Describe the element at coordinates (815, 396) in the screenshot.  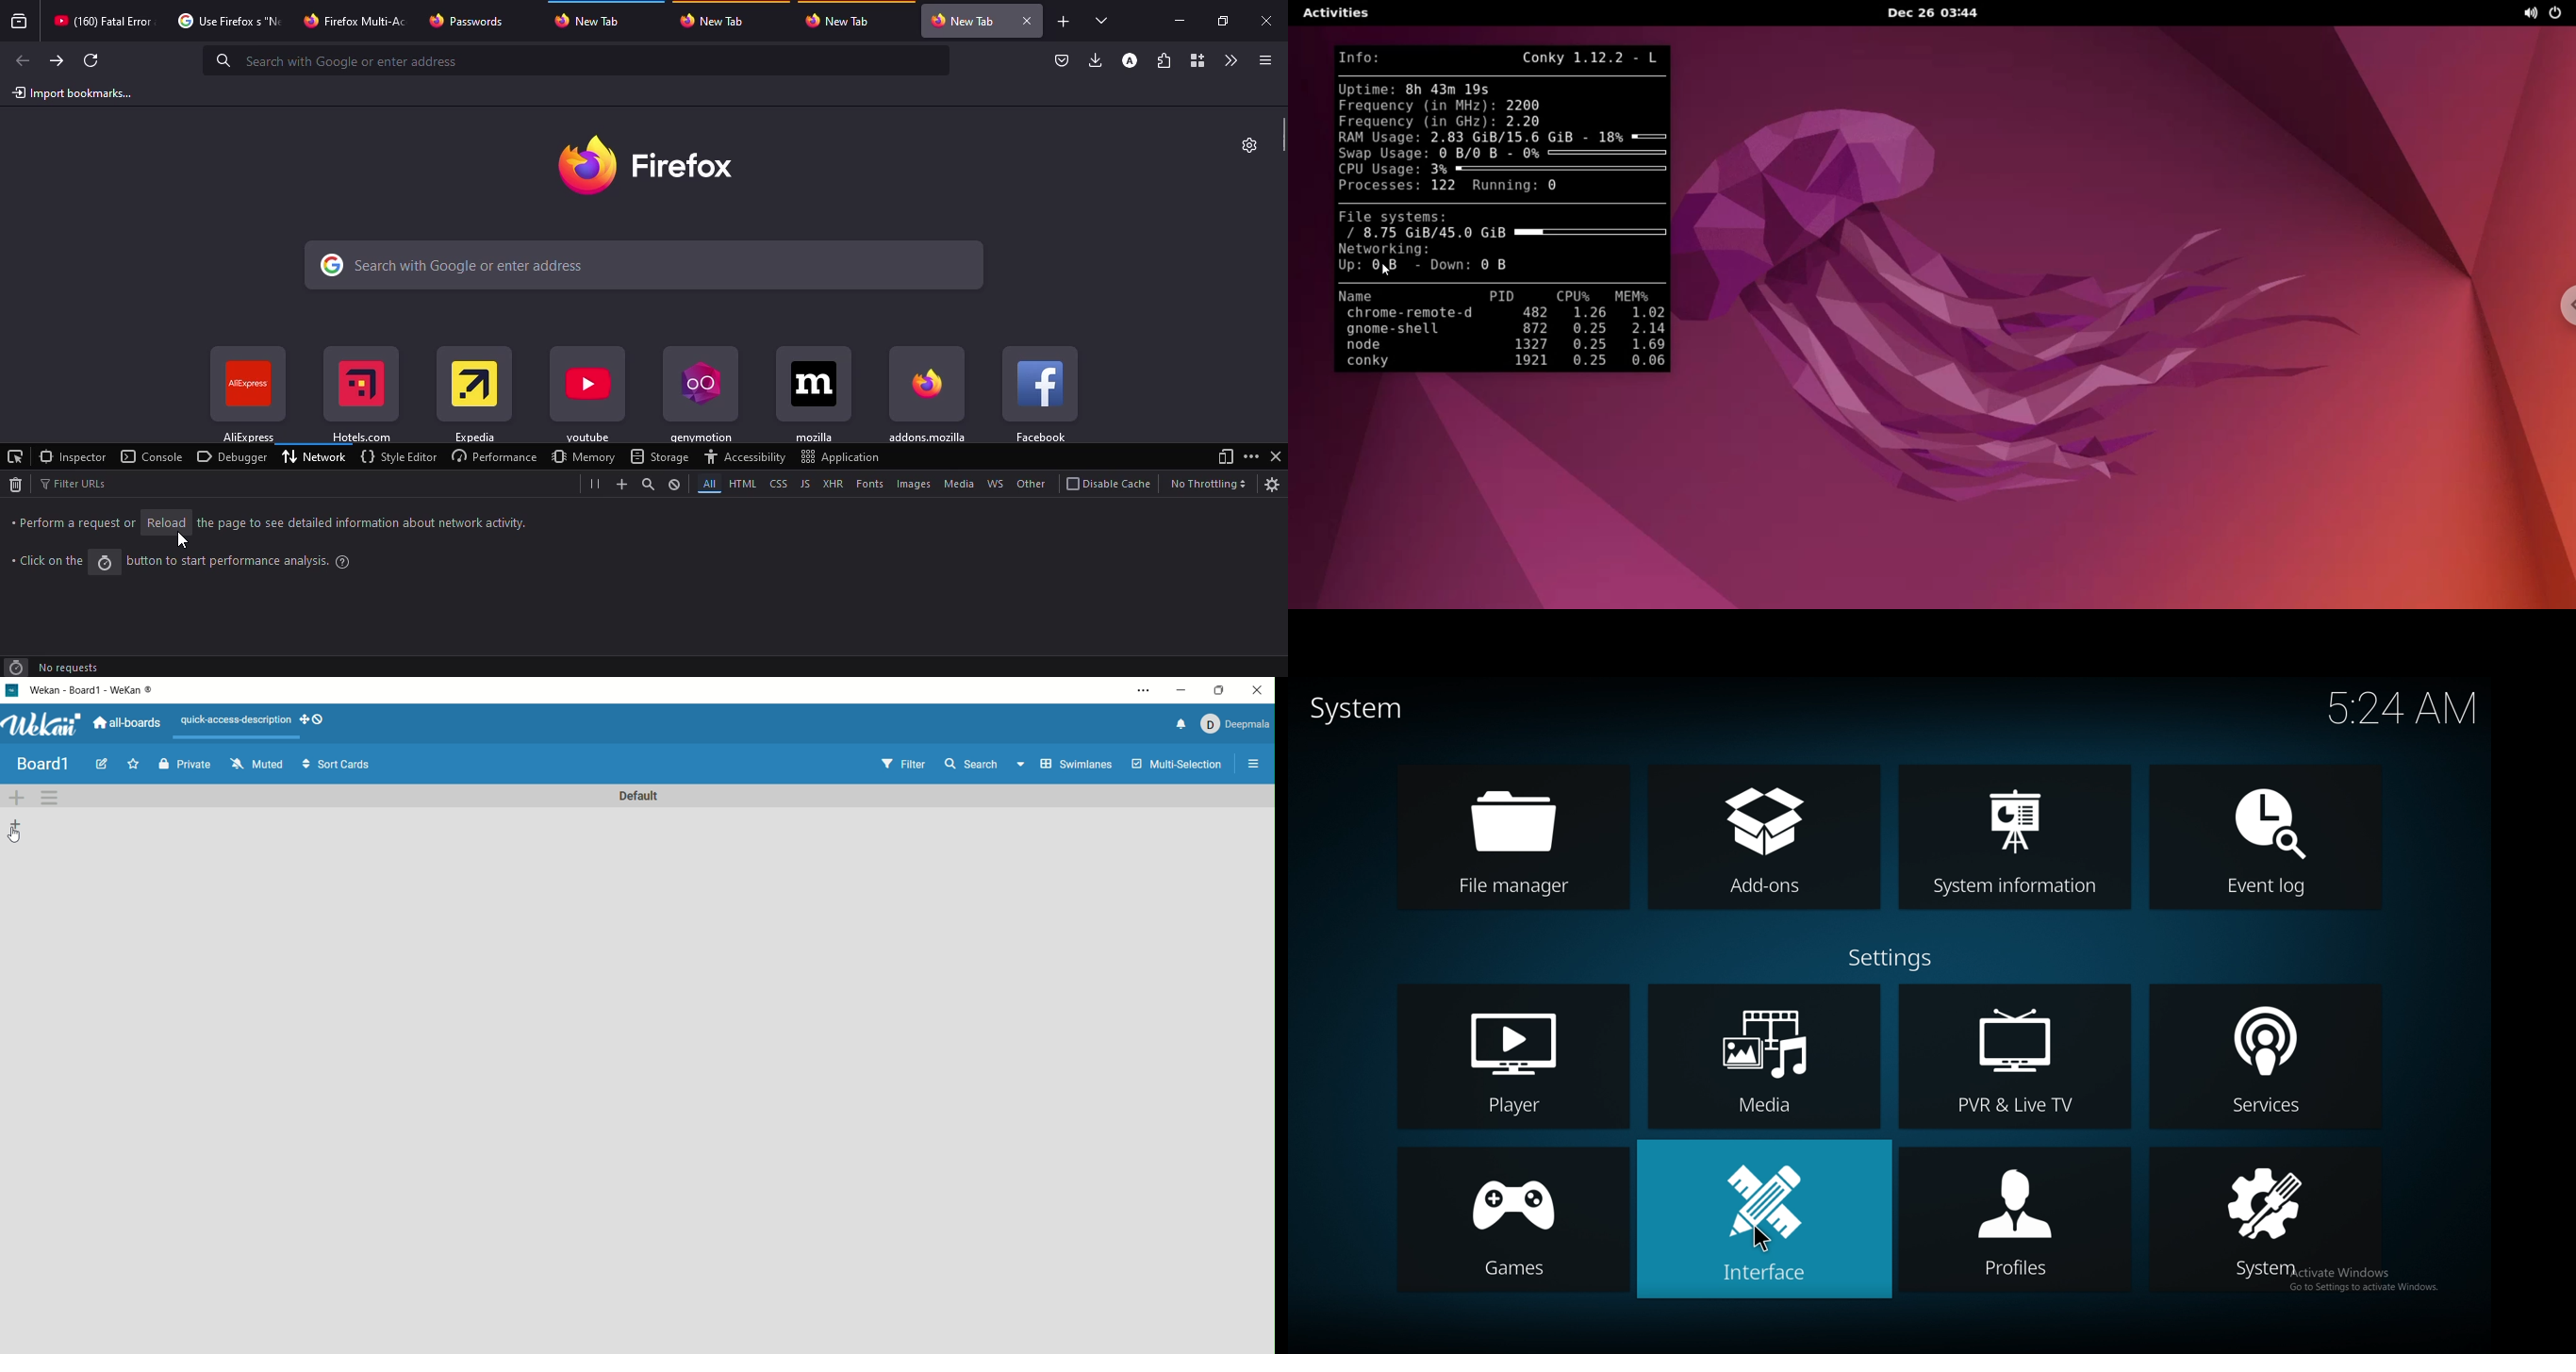
I see `shortcuts` at that location.